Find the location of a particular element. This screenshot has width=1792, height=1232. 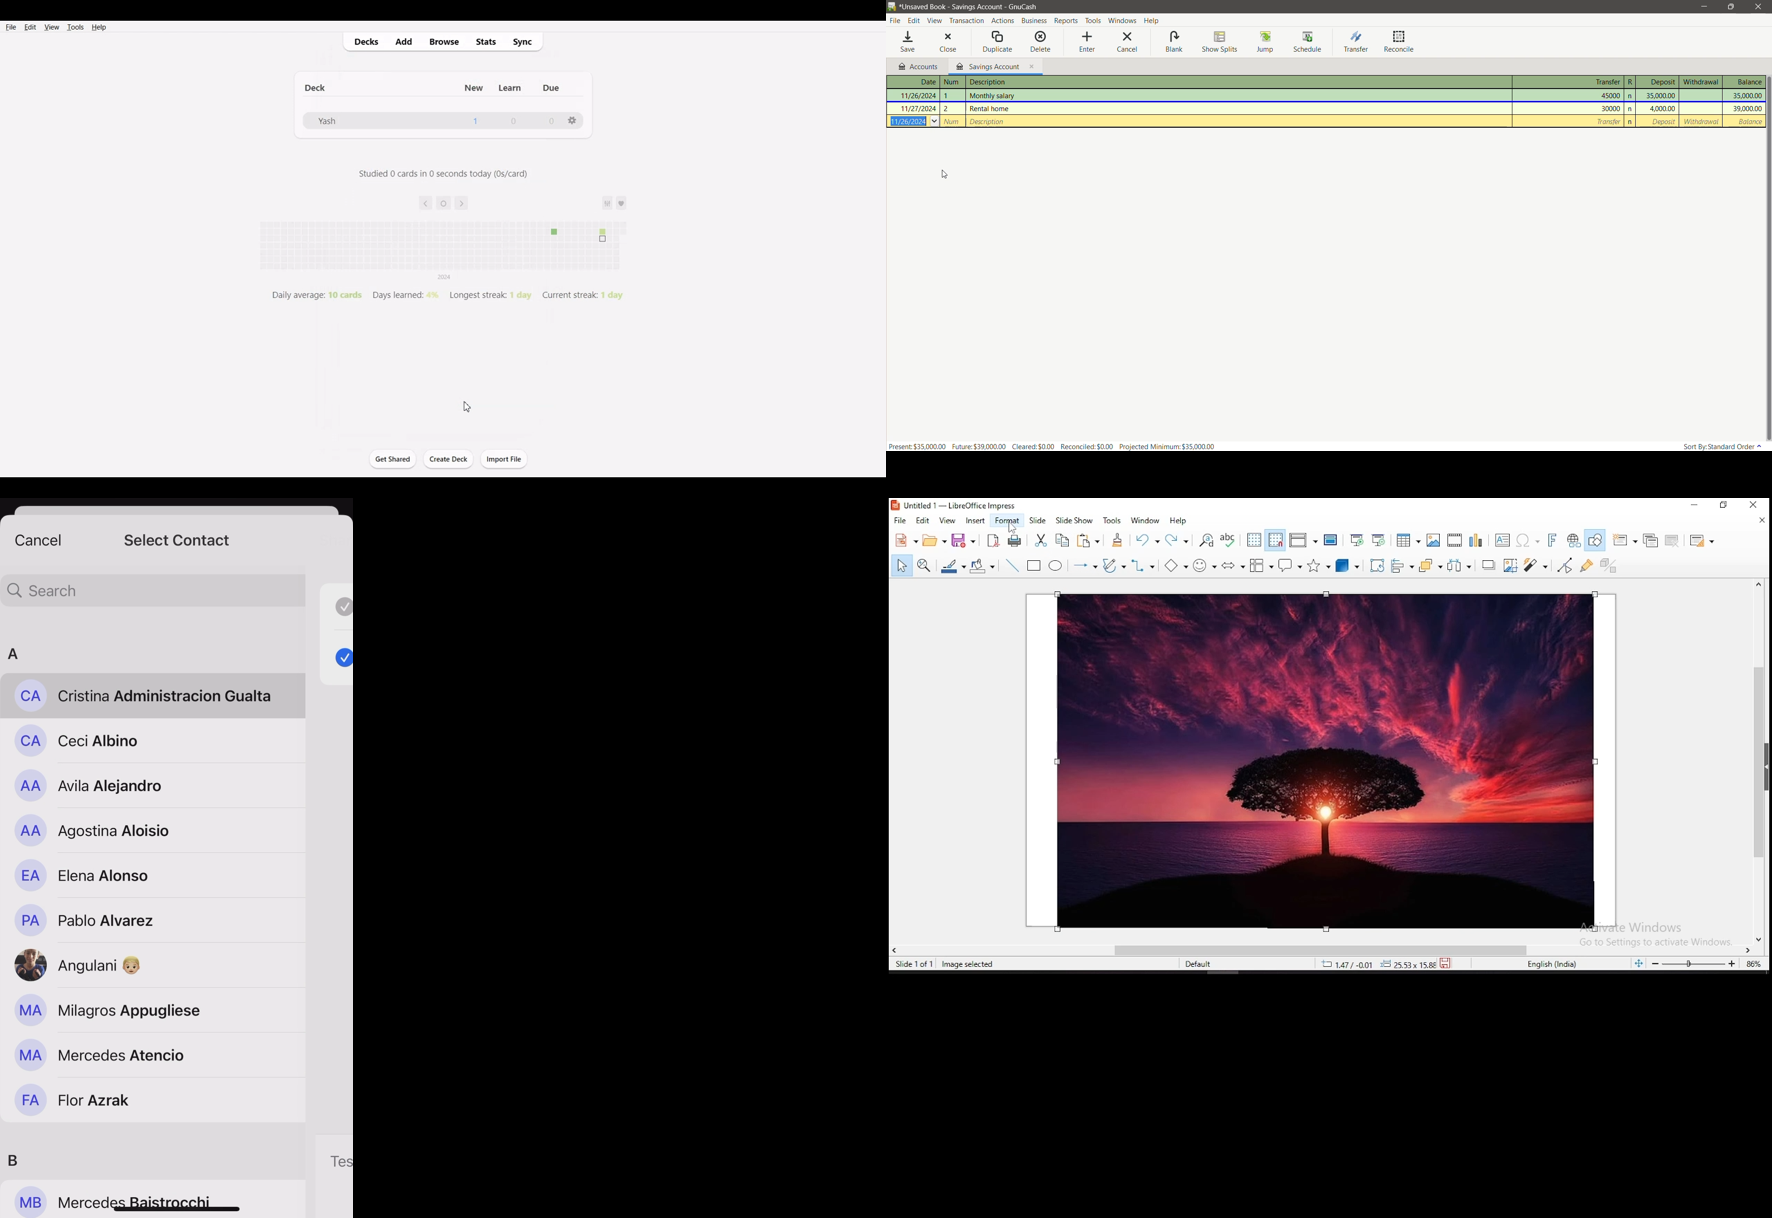

Pablo Alvarez is located at coordinates (86, 923).